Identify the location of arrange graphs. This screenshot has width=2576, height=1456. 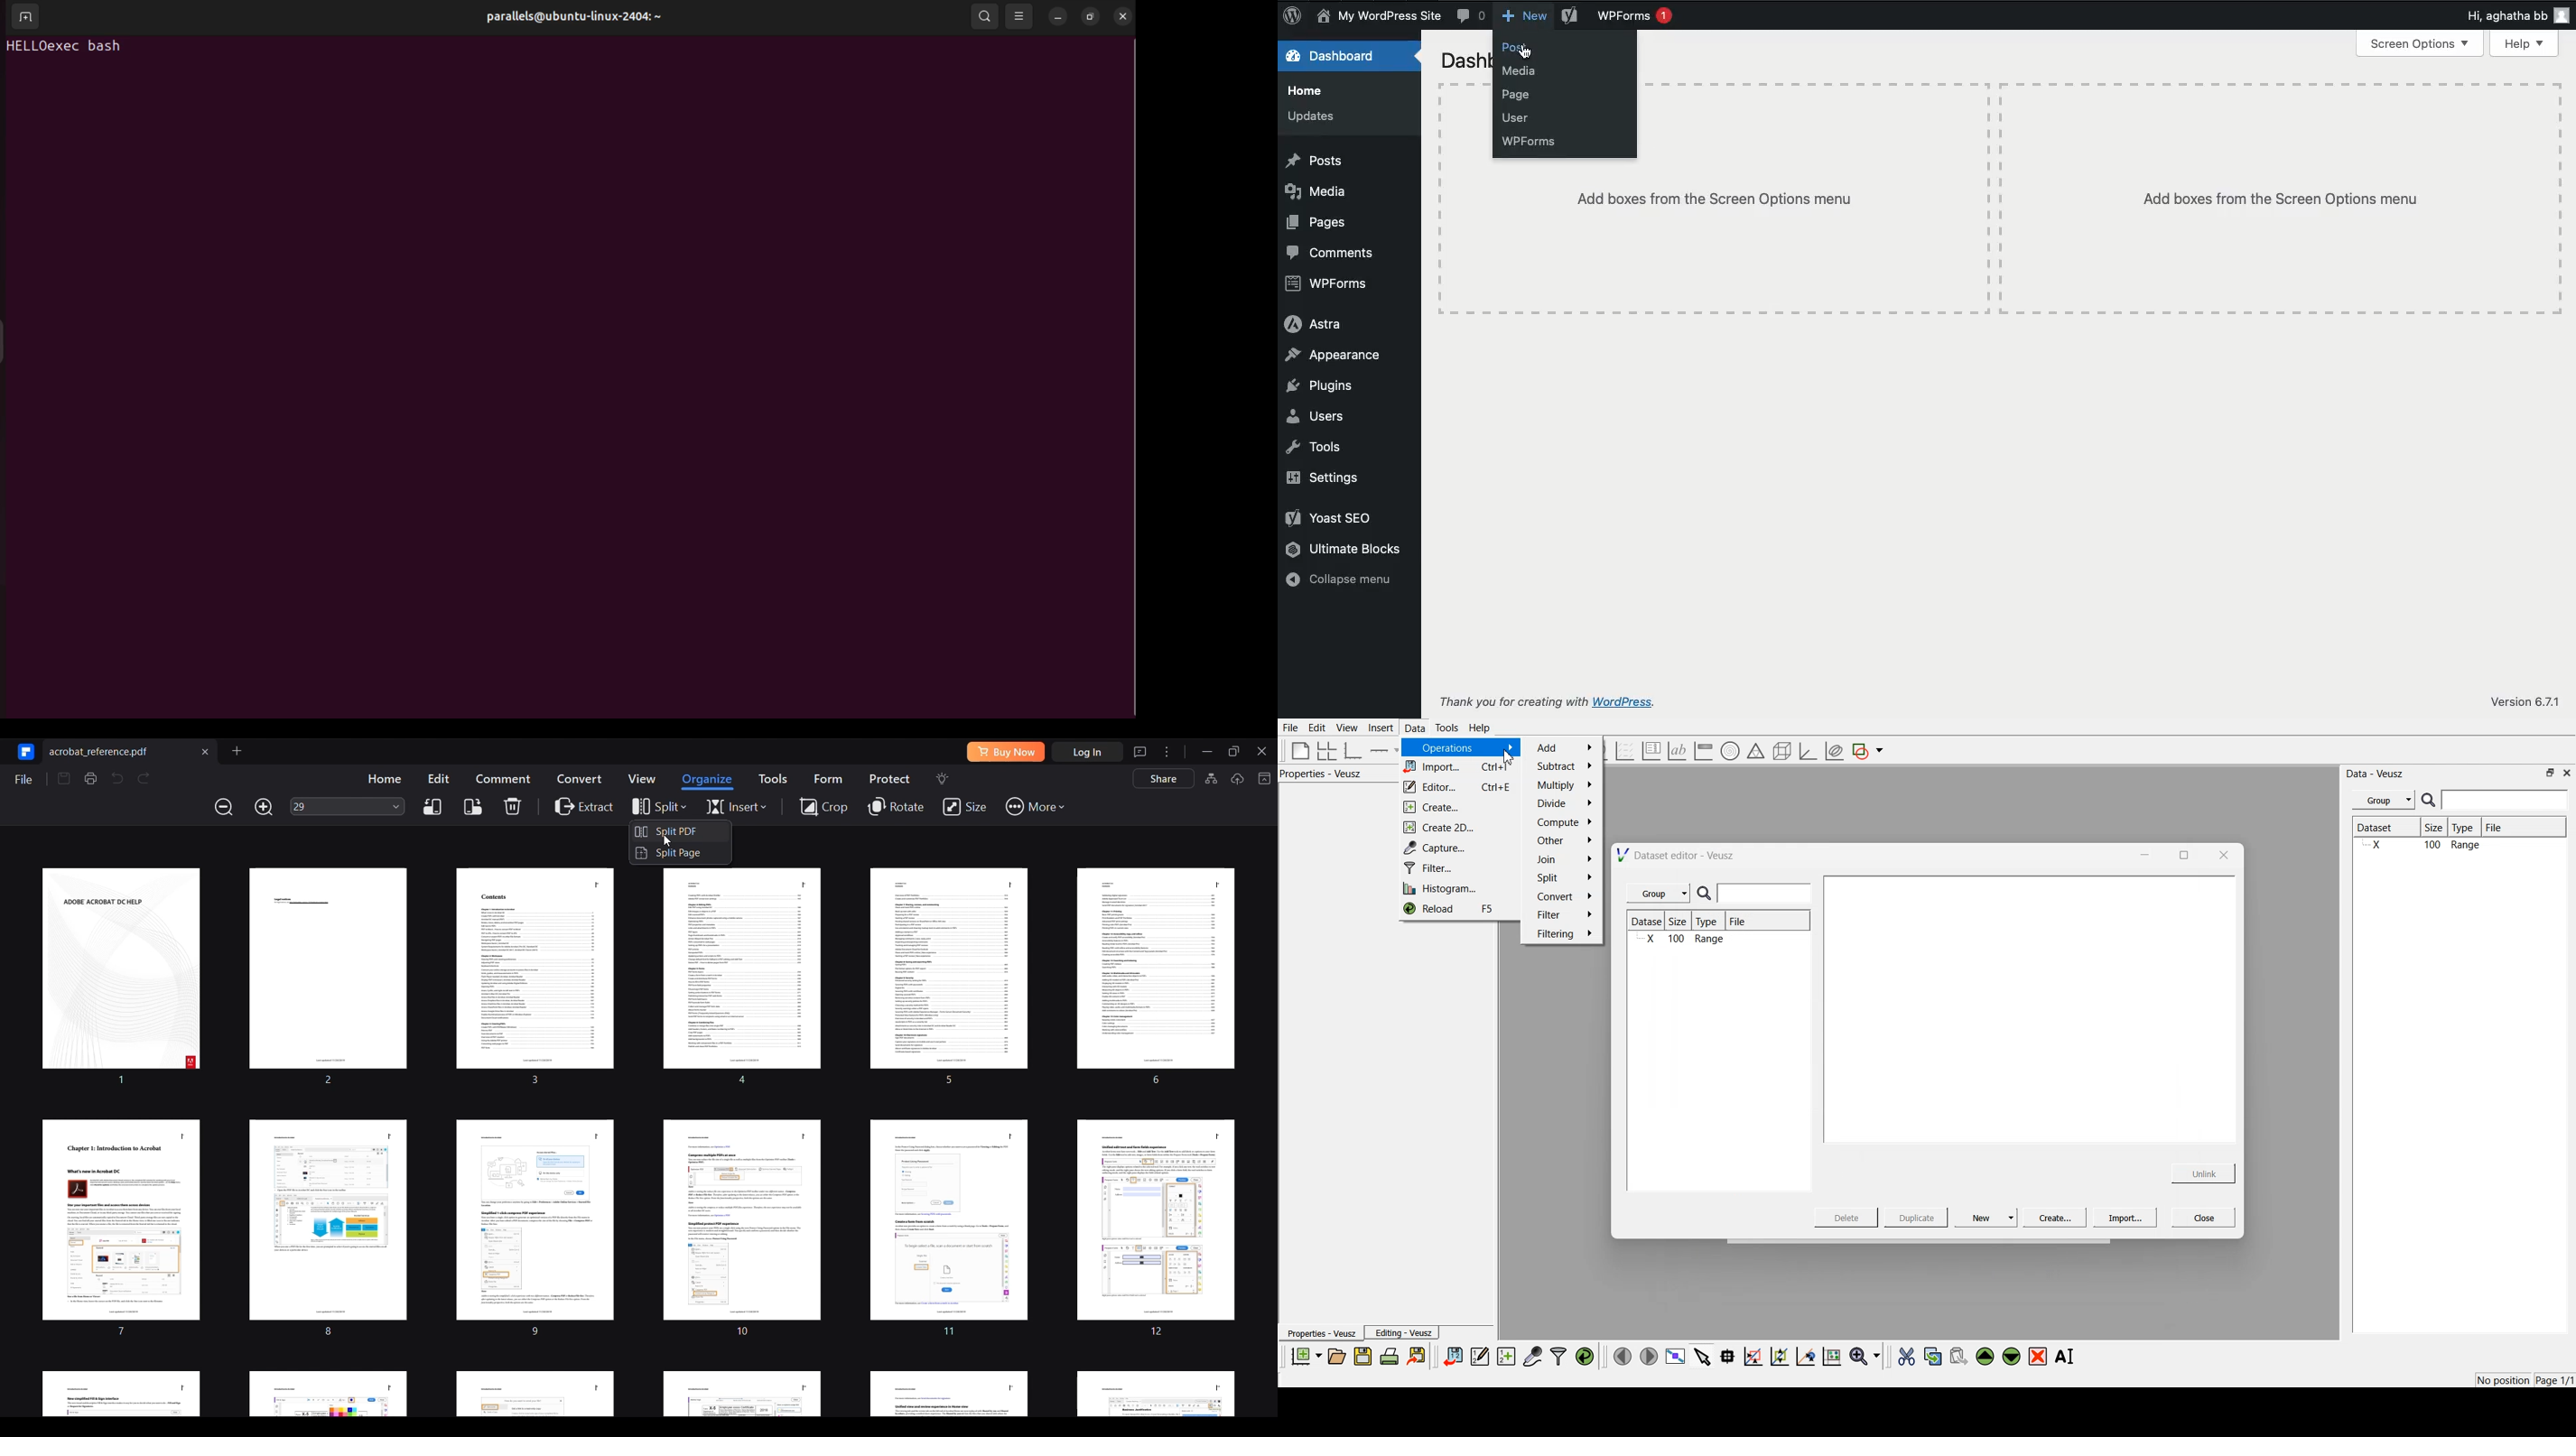
(1324, 750).